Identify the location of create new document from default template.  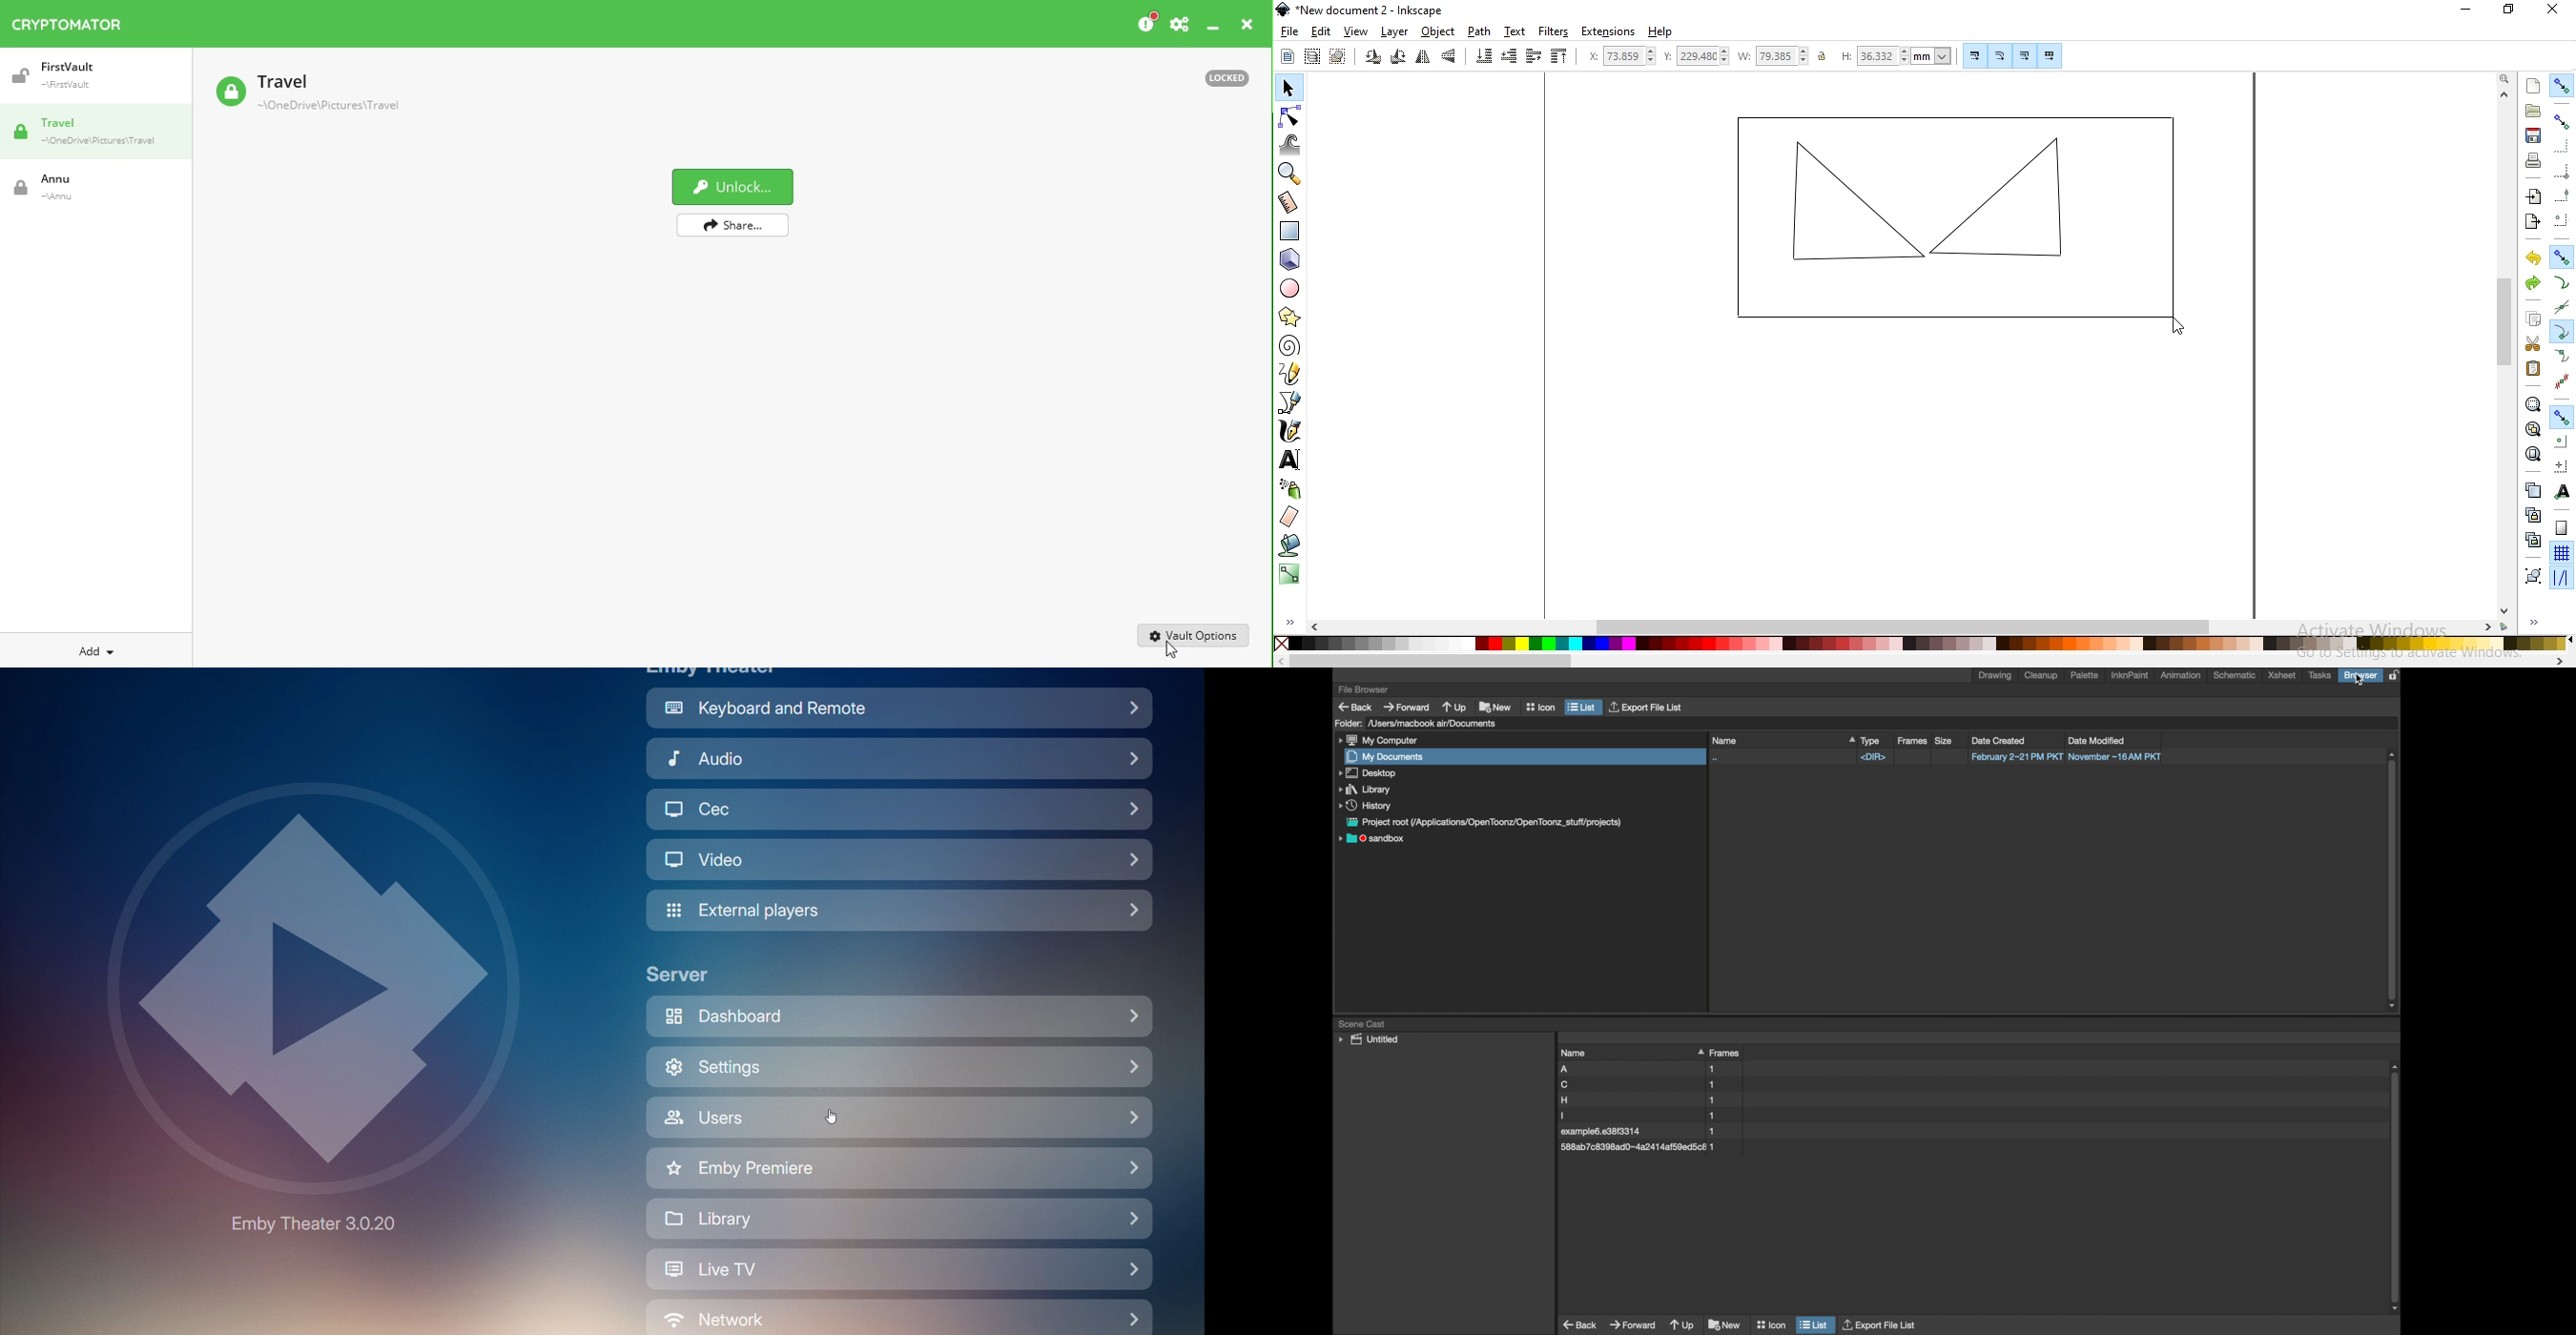
(2534, 84).